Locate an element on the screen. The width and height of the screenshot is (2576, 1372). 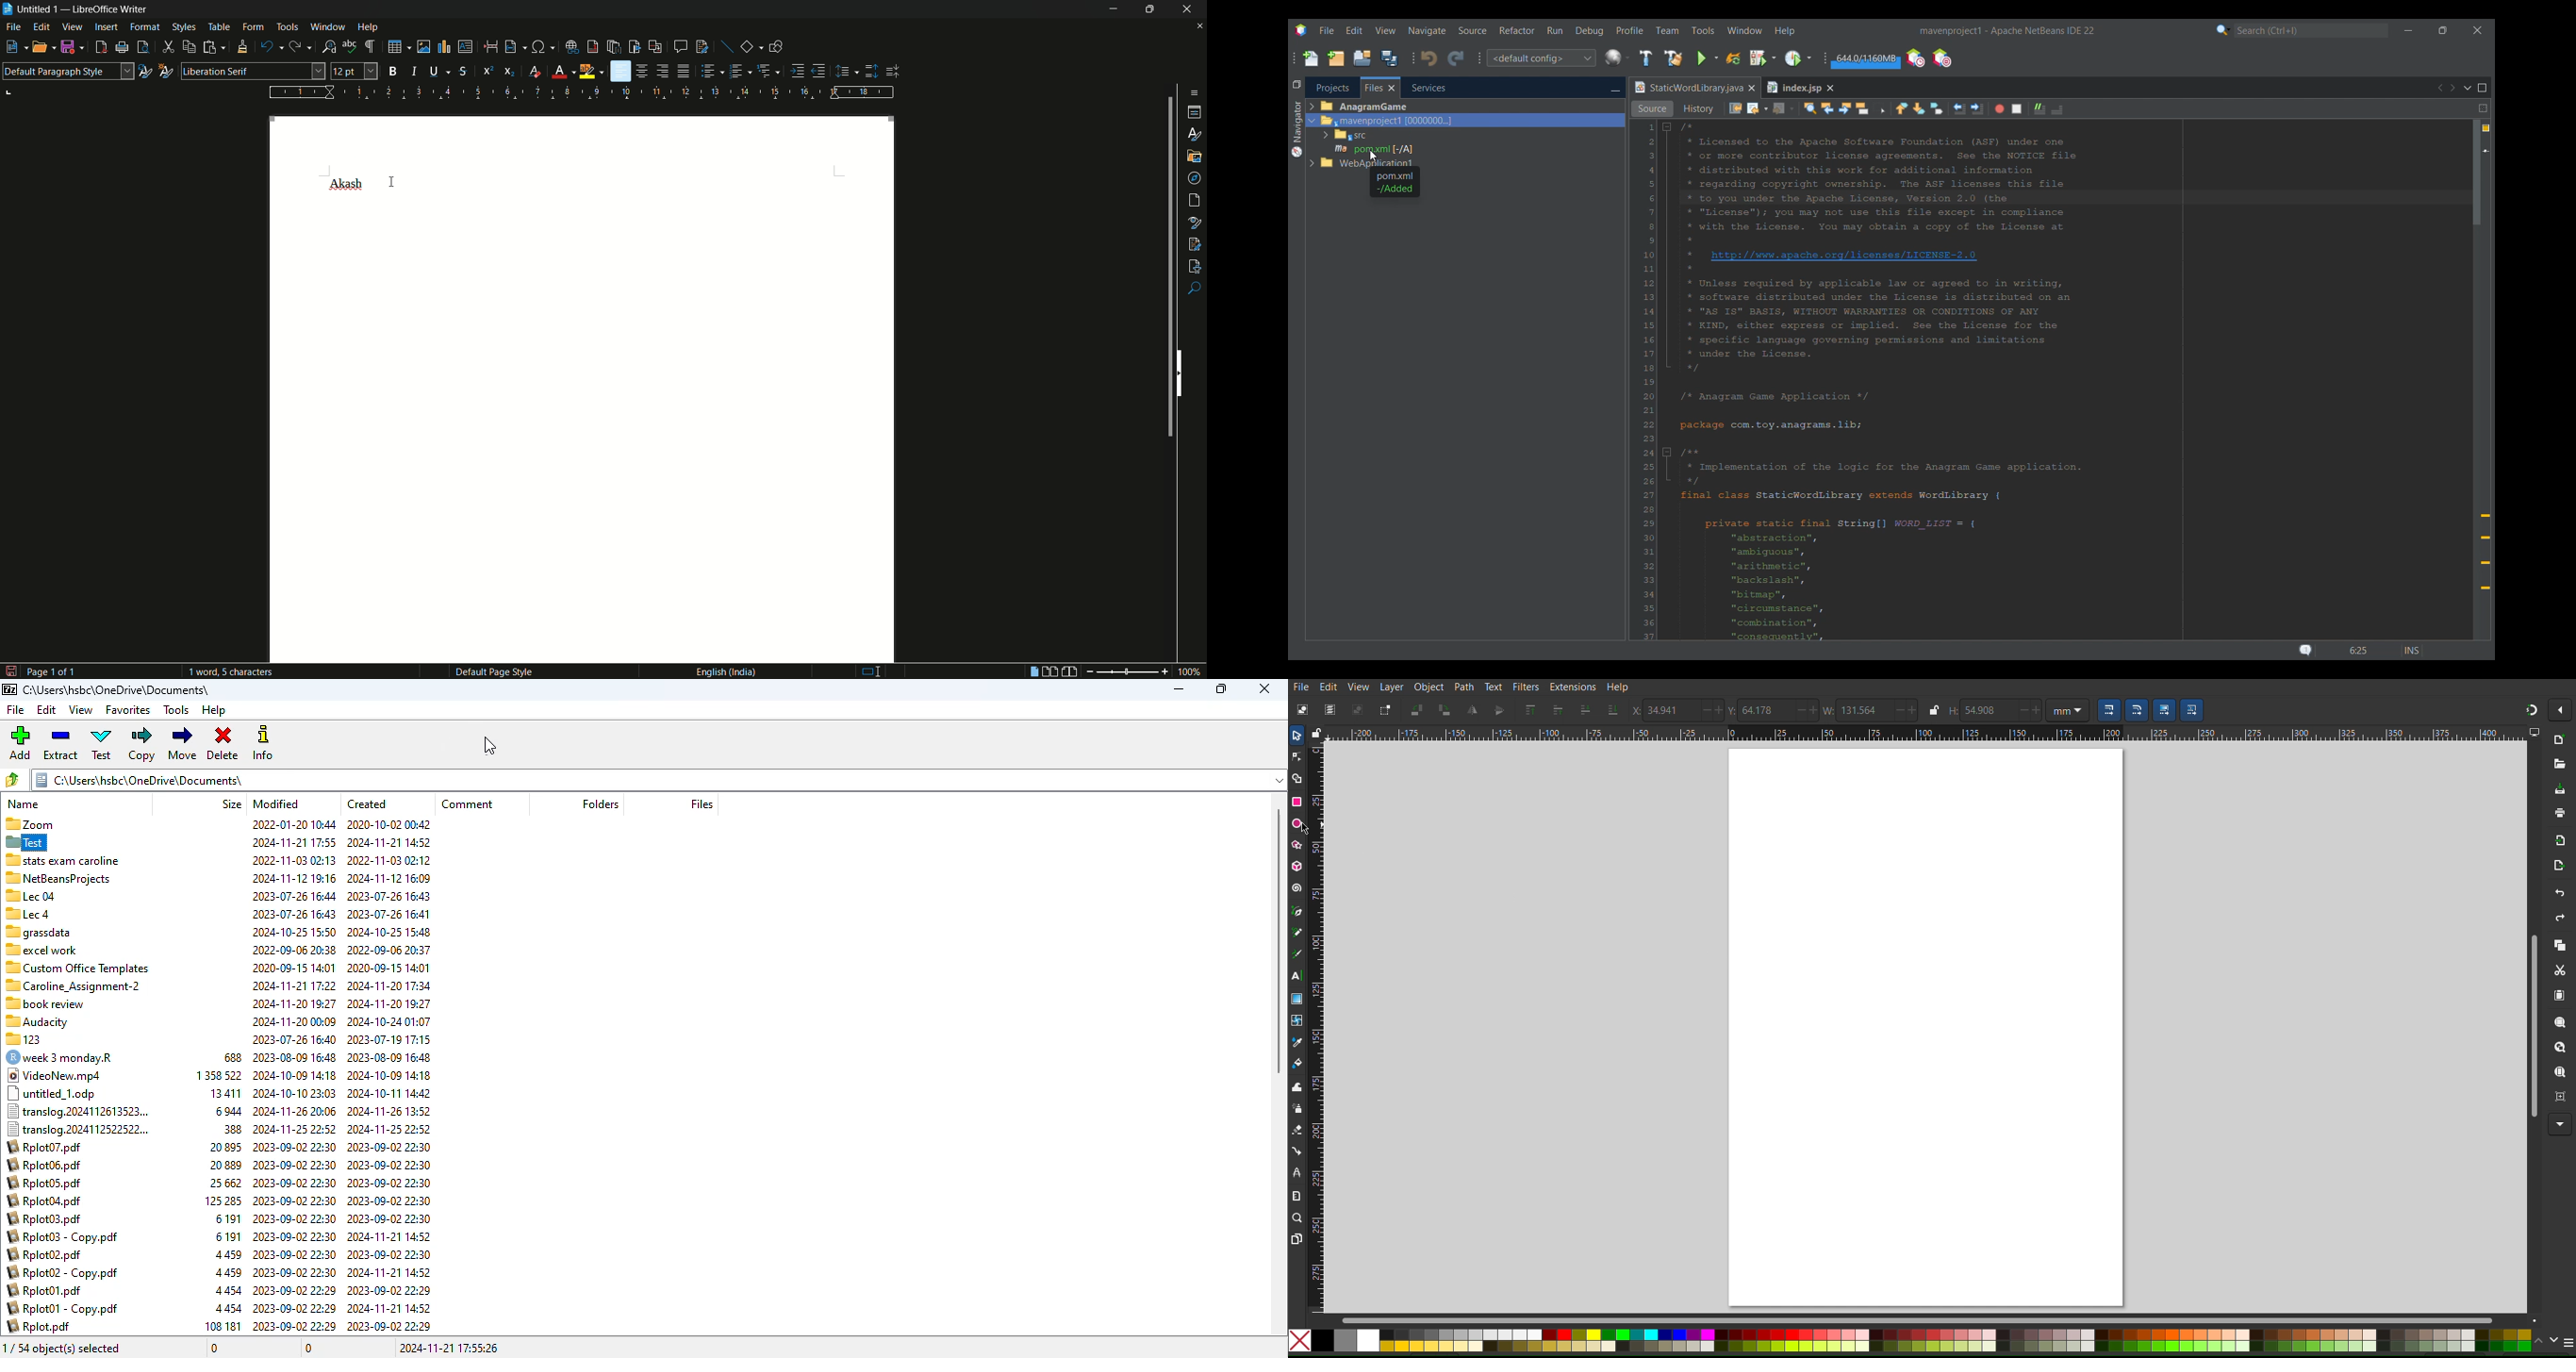
toggle formatting marks is located at coordinates (371, 47).